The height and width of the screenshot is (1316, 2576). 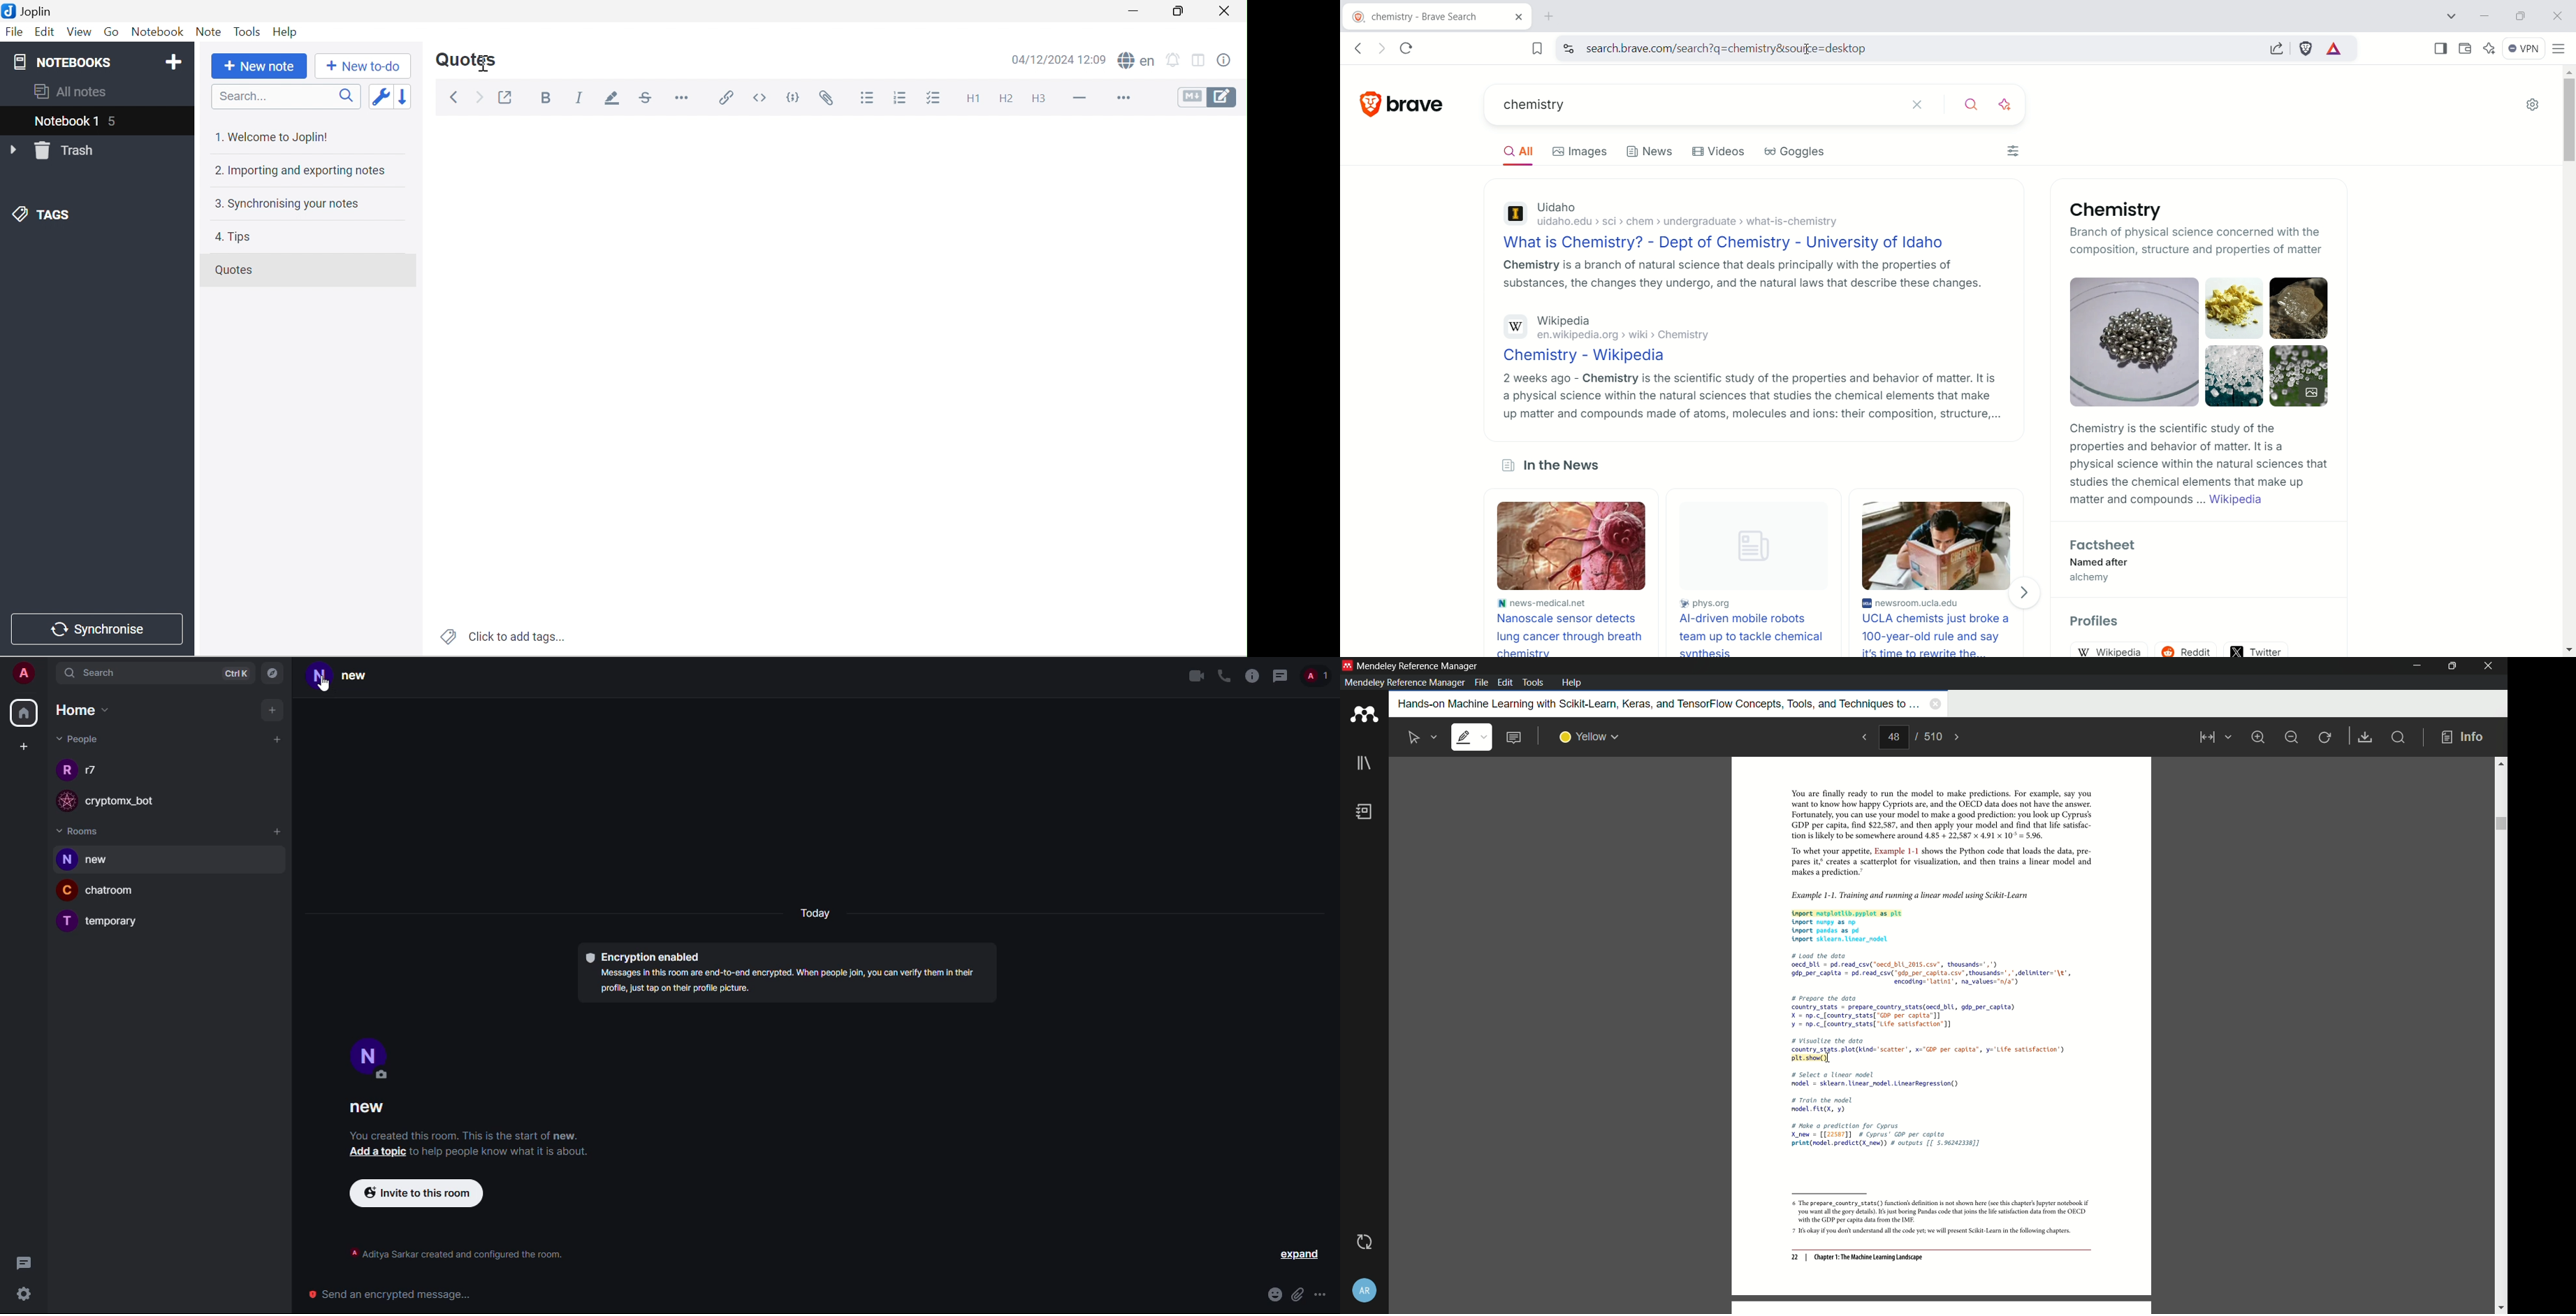 I want to click on search, so click(x=98, y=674).